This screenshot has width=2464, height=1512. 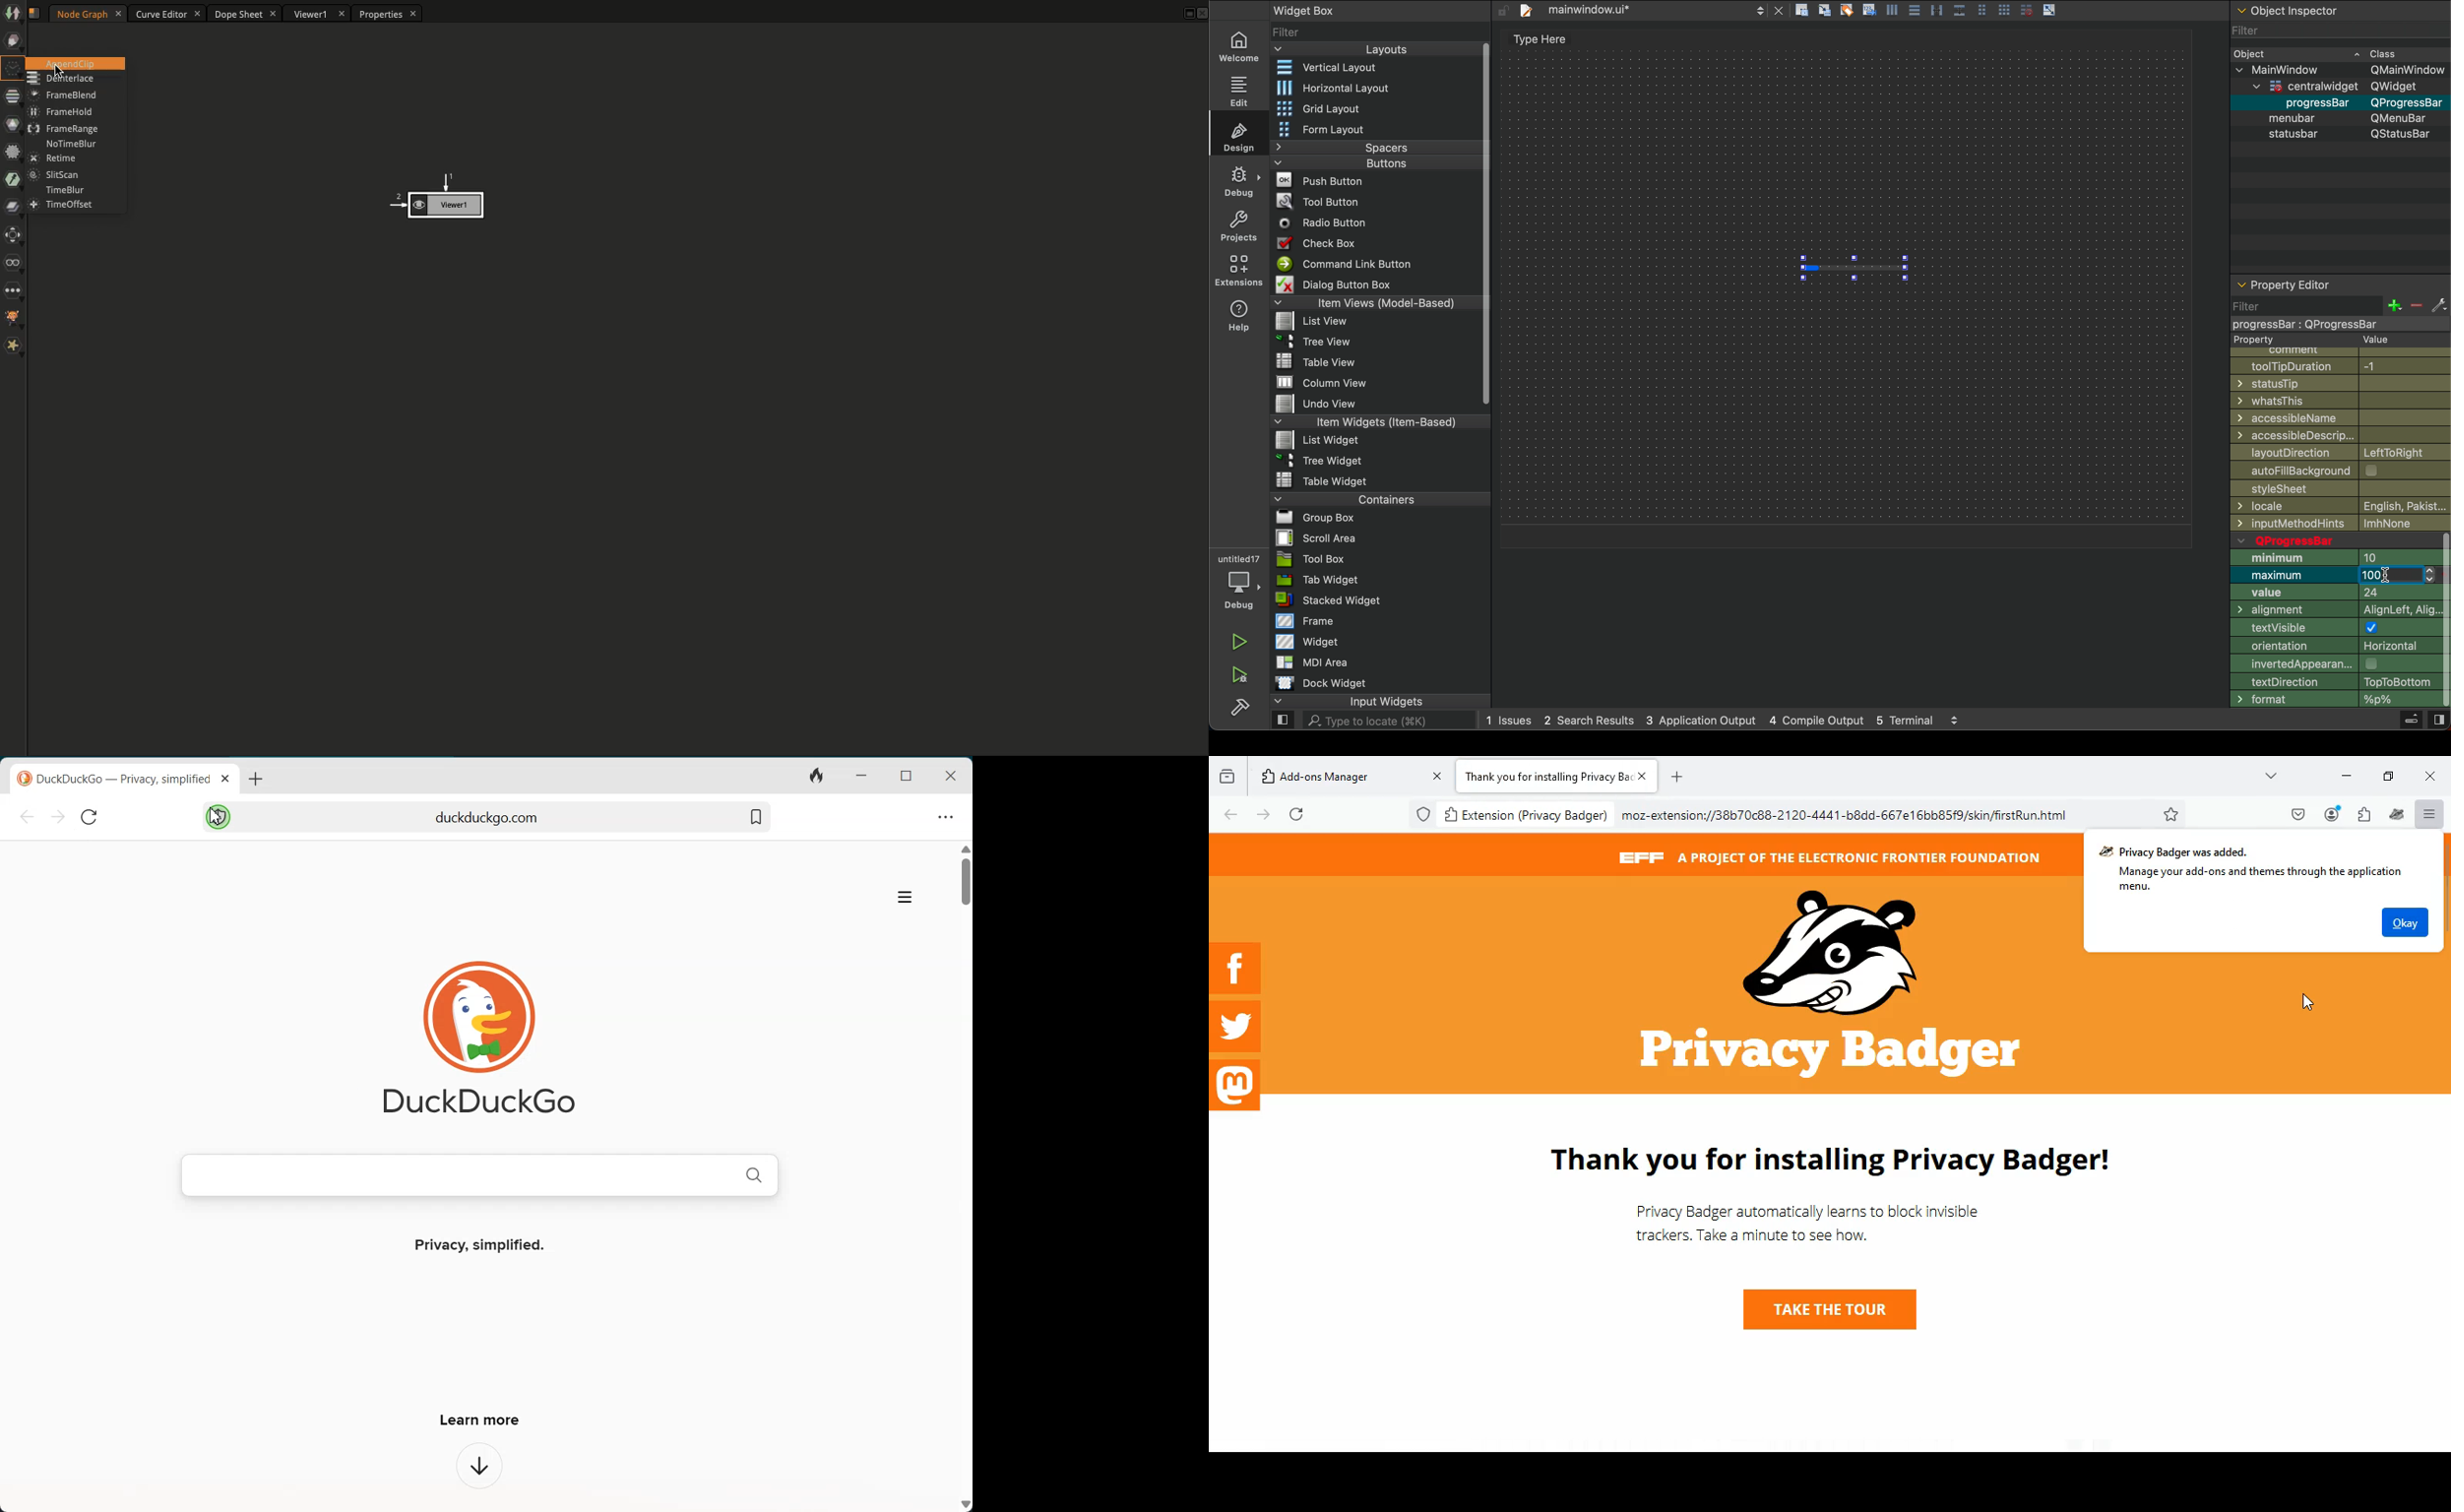 I want to click on Stack Widget, so click(x=1363, y=601).